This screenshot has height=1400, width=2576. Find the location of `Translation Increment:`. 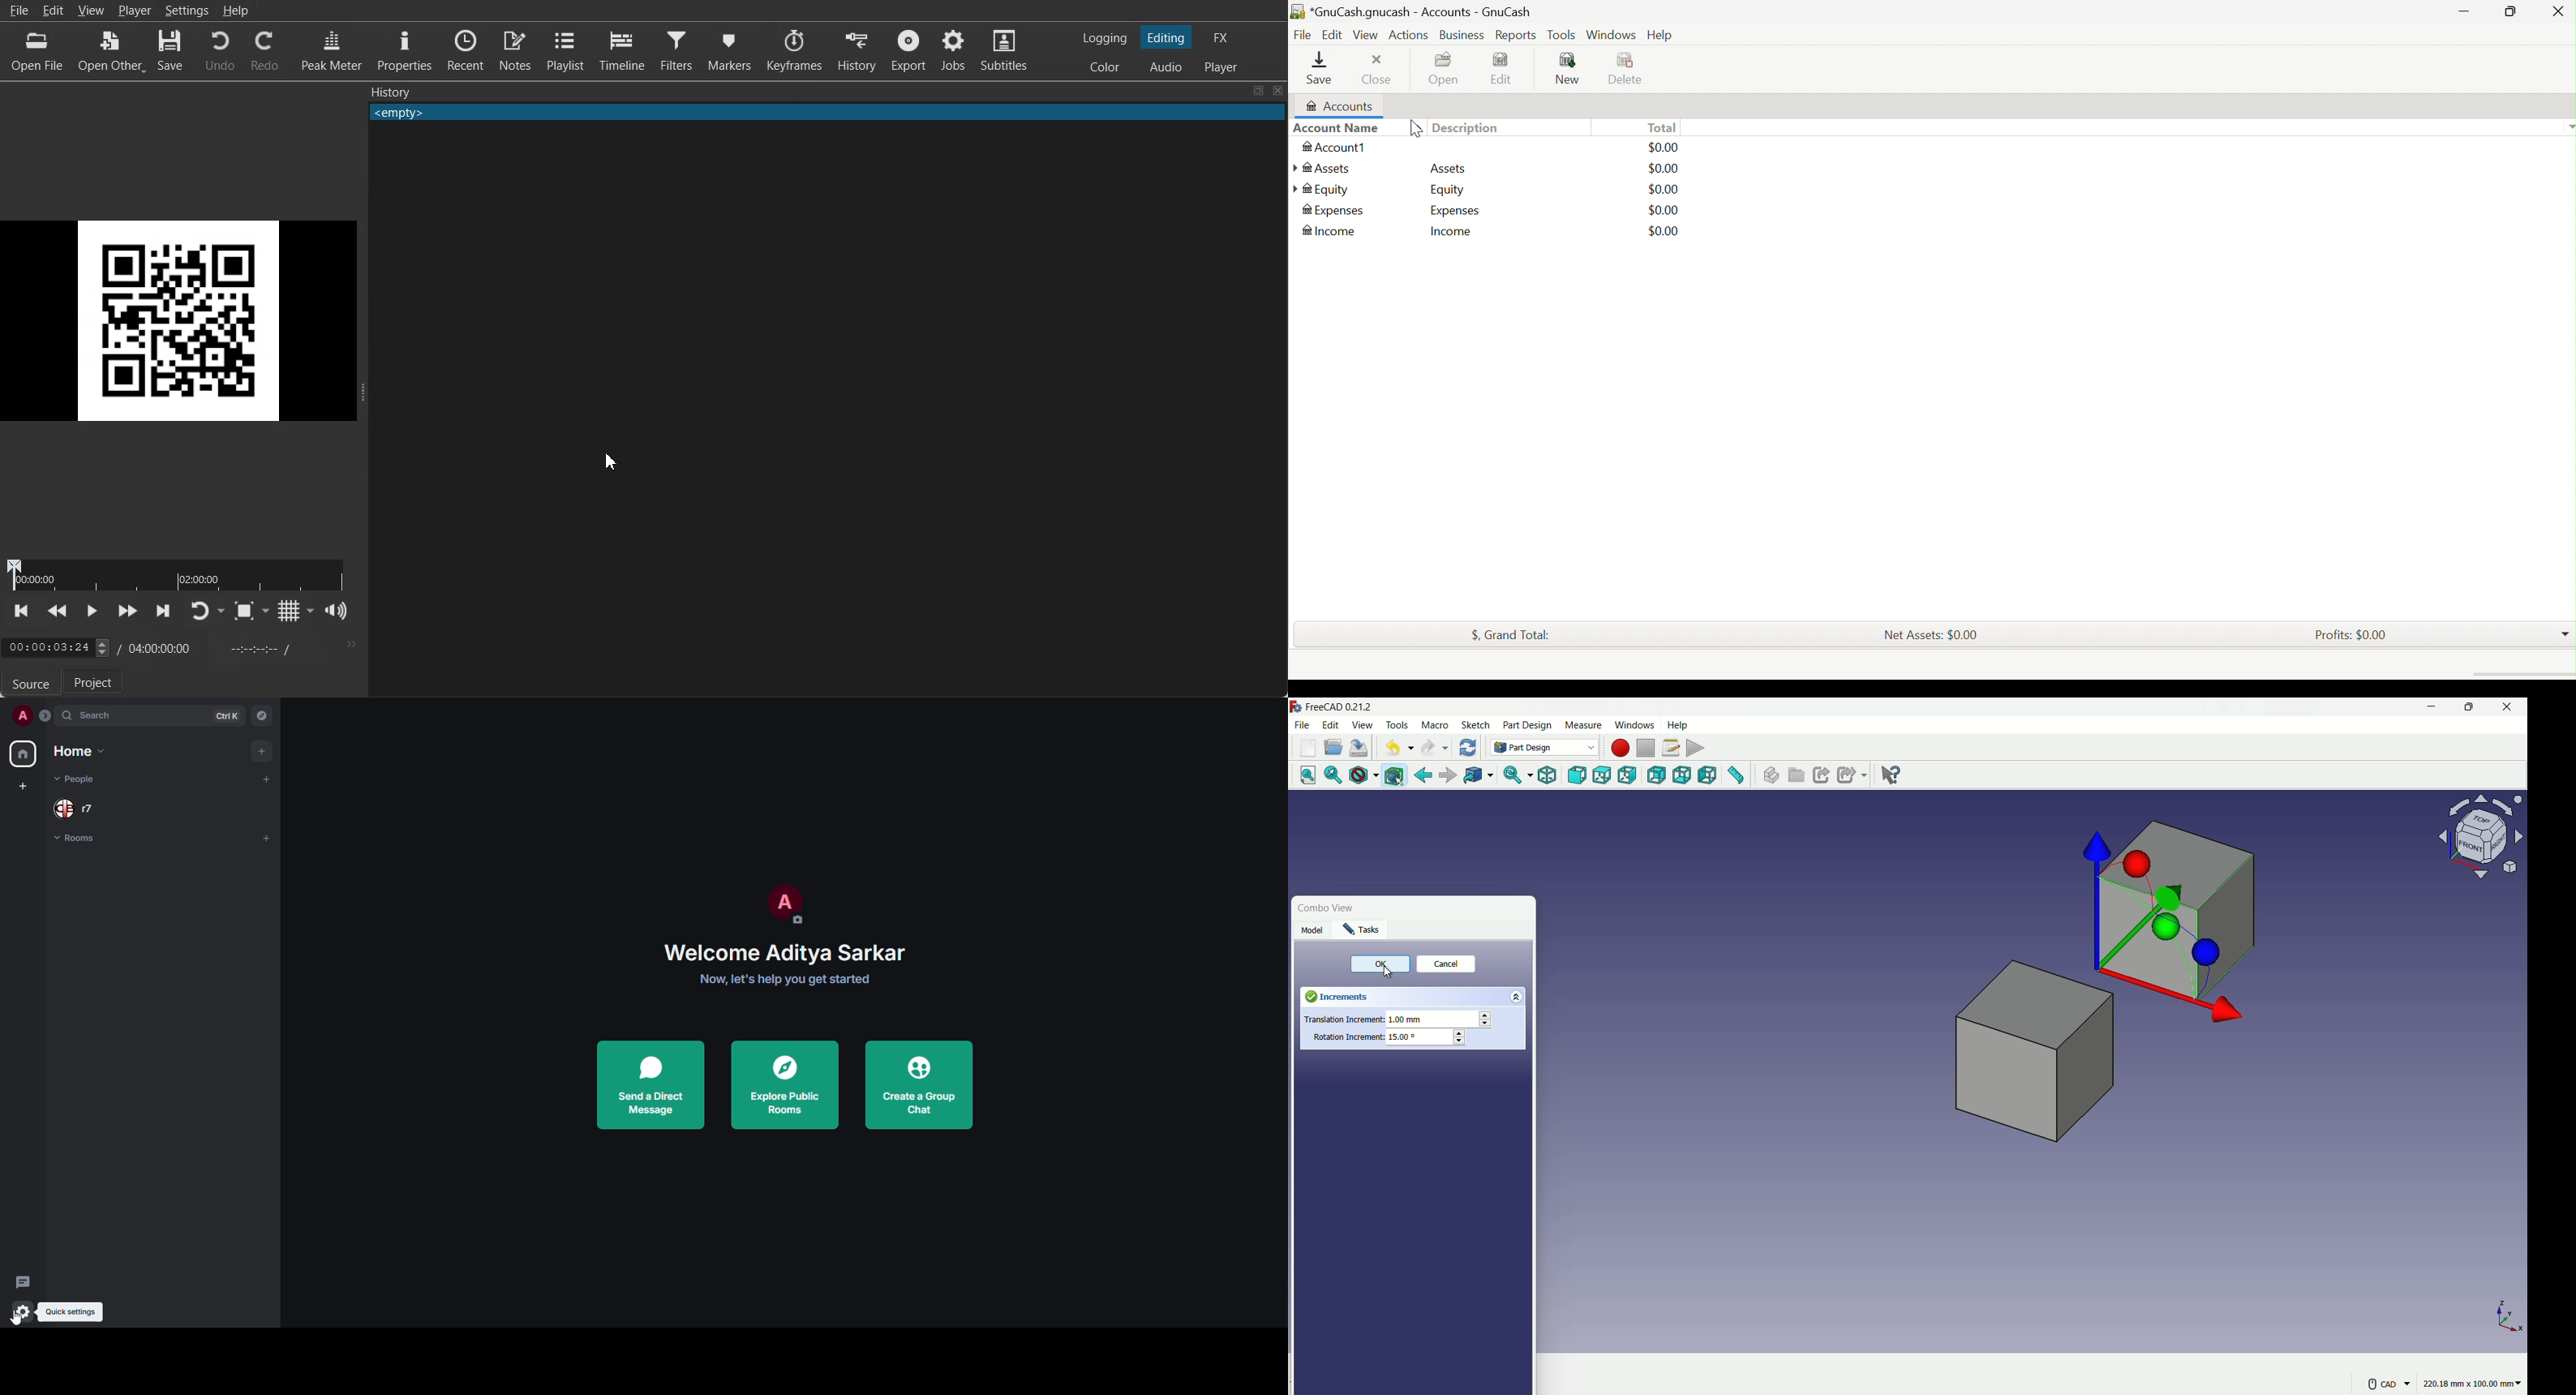

Translation Increment: is located at coordinates (1342, 1021).